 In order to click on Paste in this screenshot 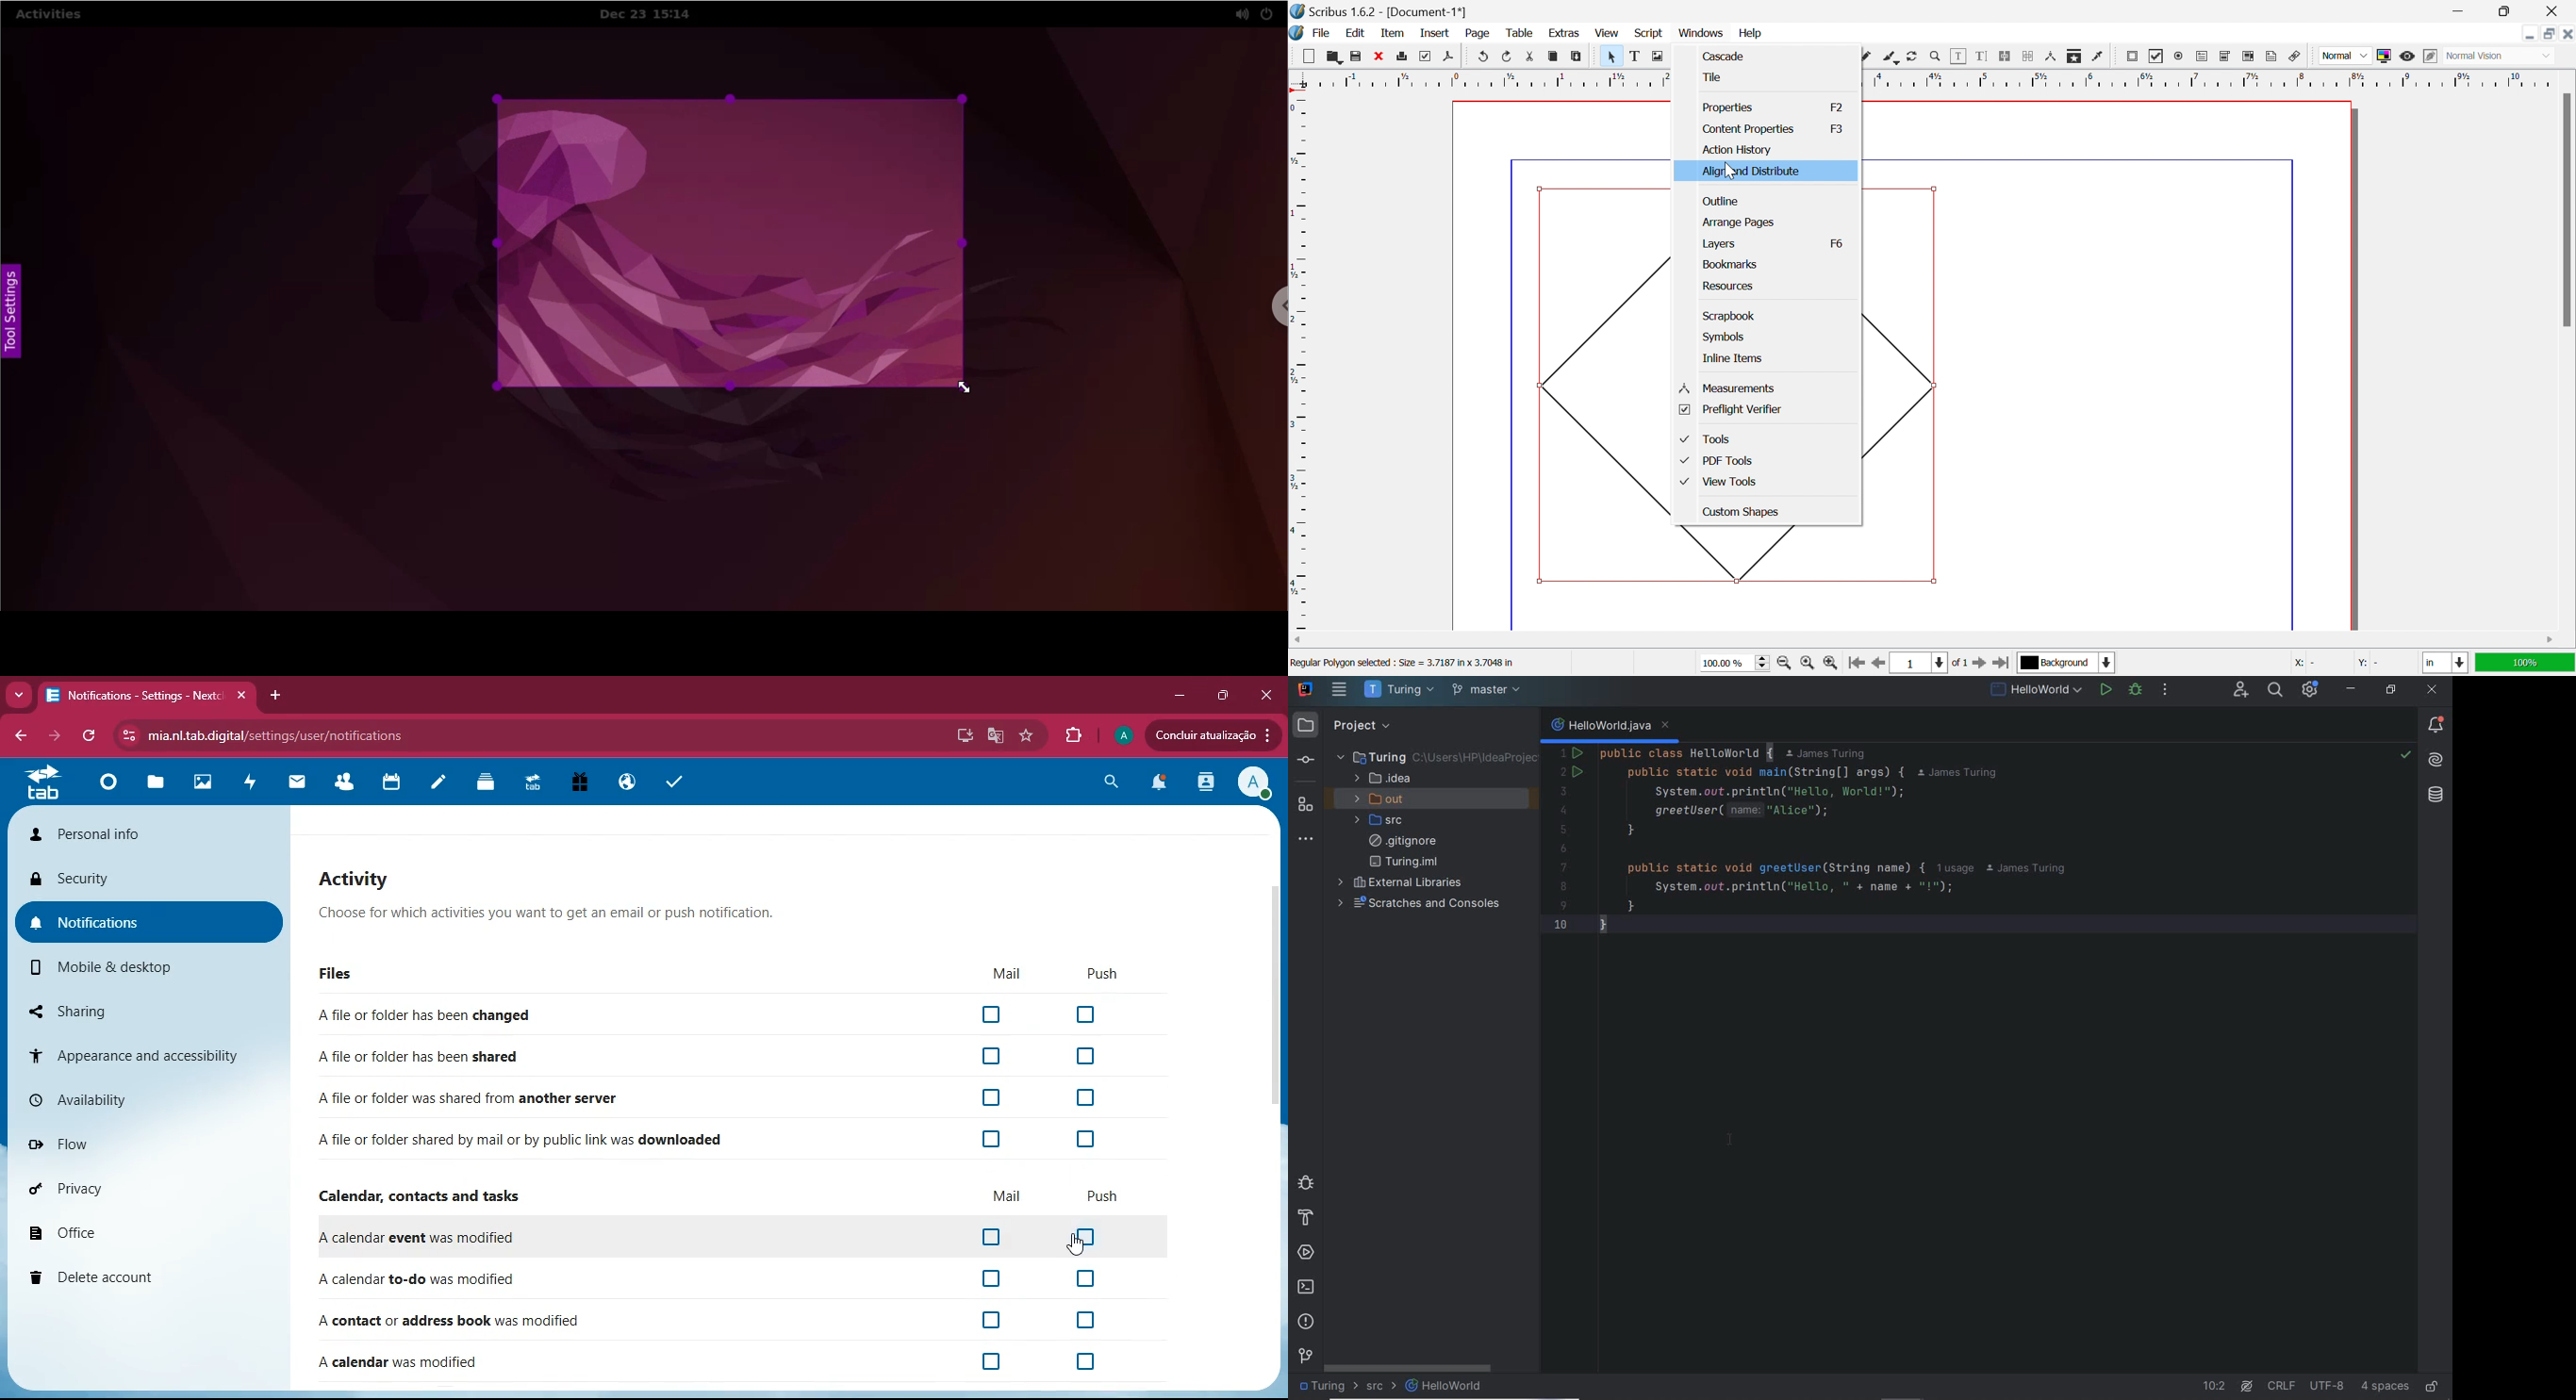, I will do `click(1578, 56)`.